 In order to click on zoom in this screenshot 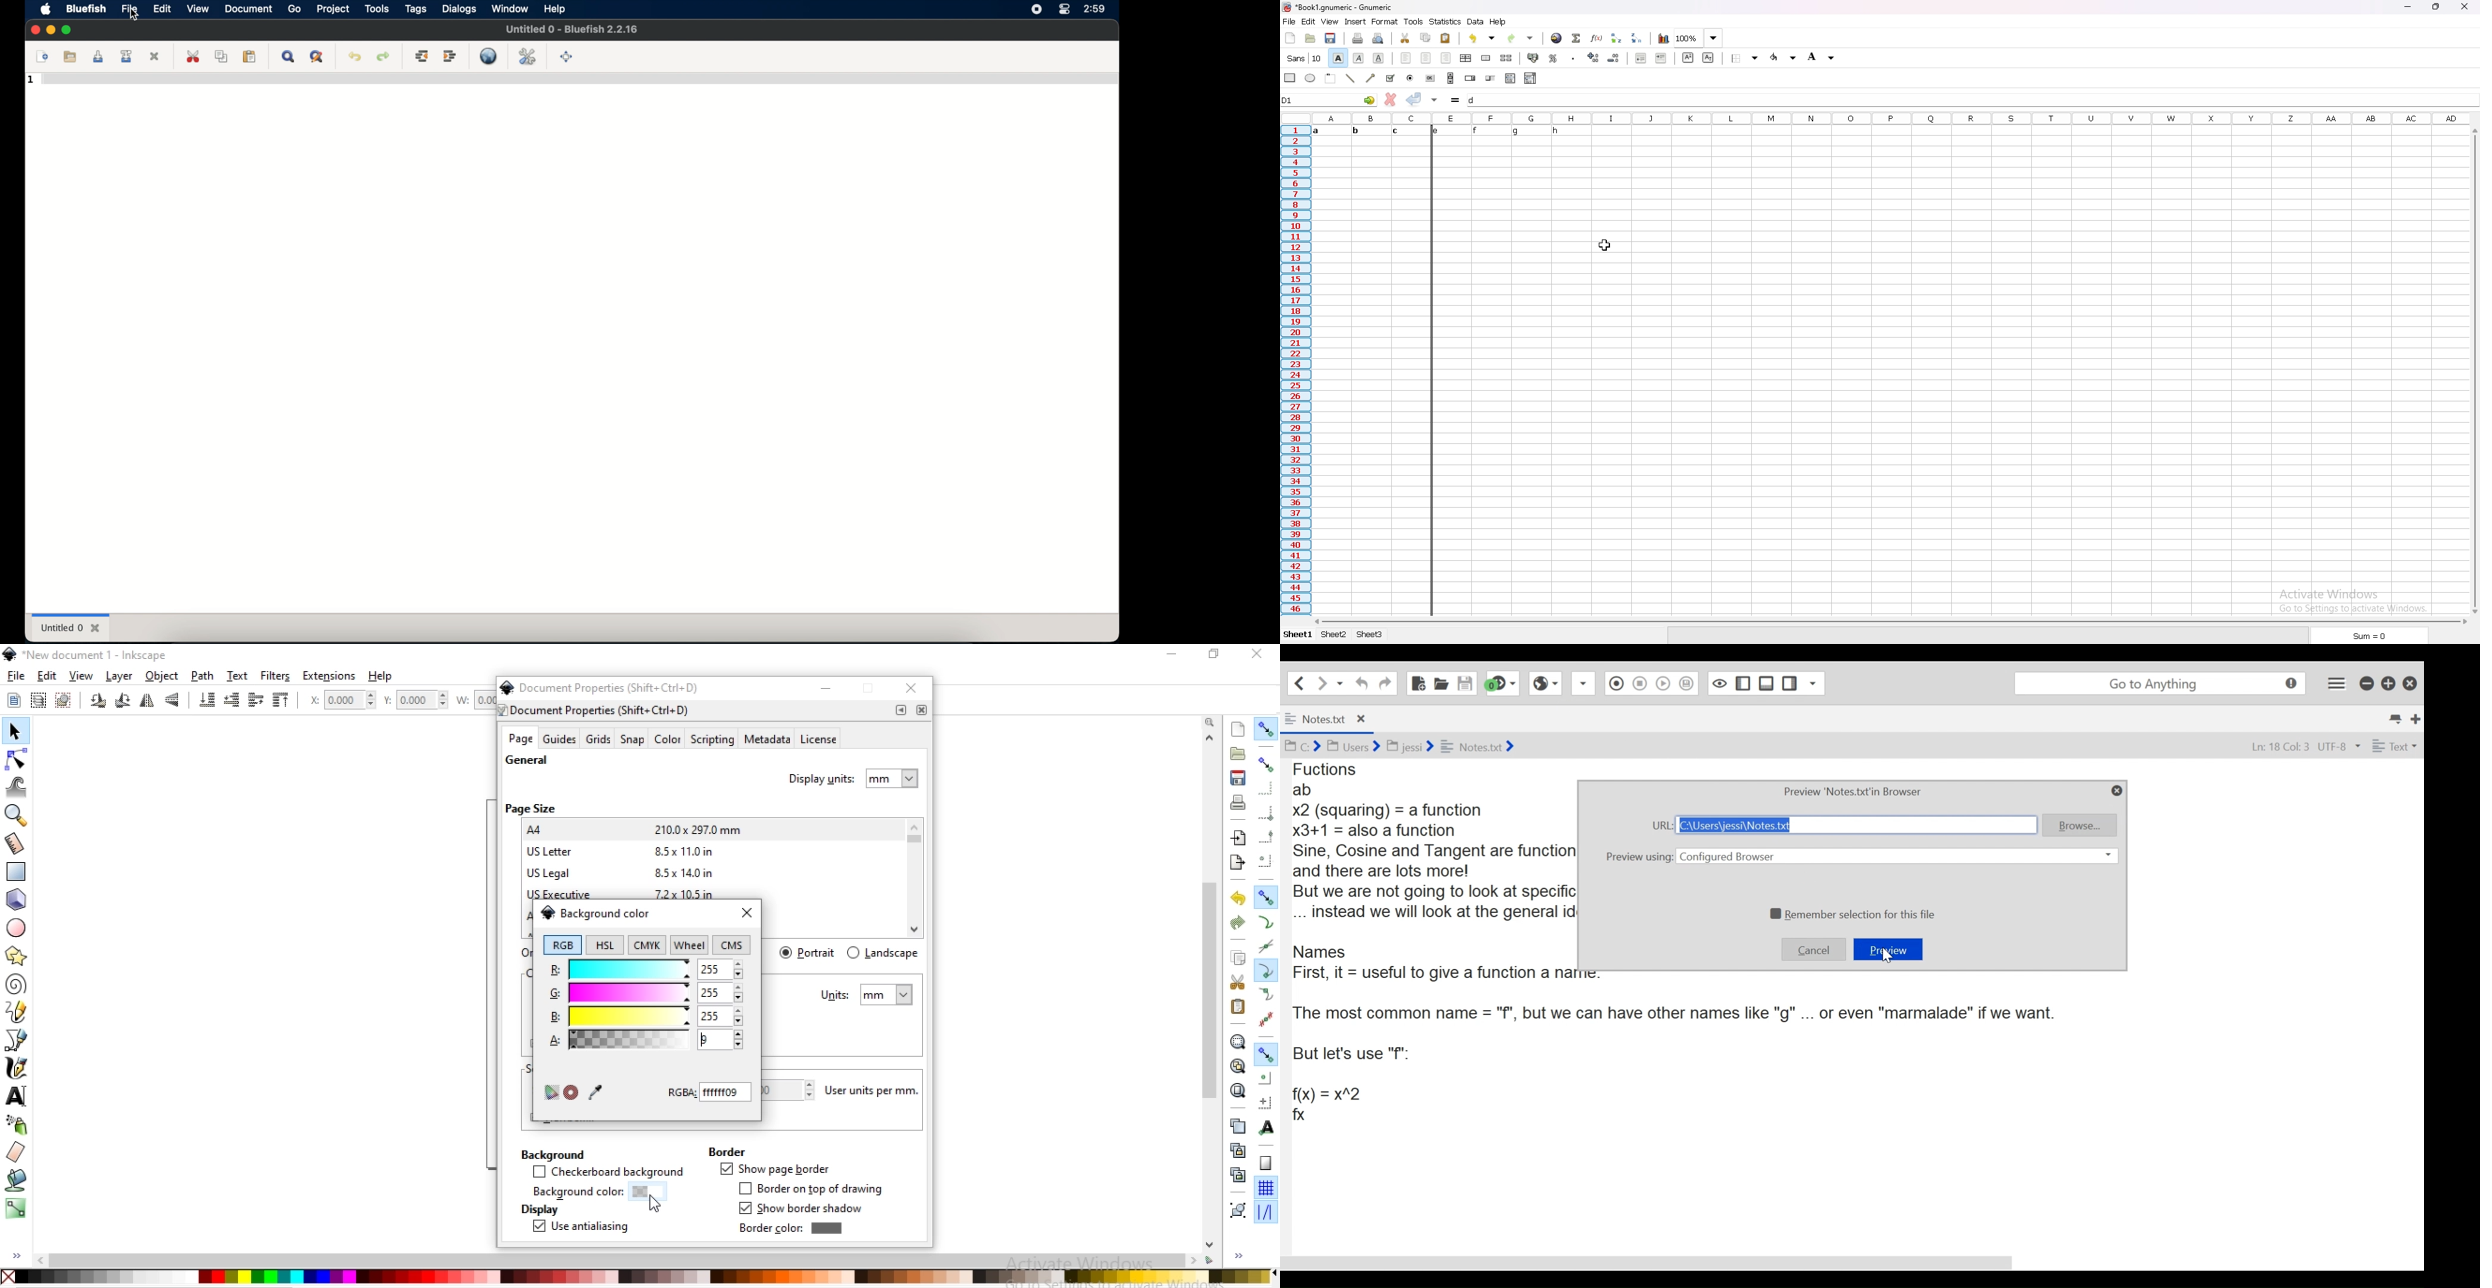, I will do `click(1698, 38)`.